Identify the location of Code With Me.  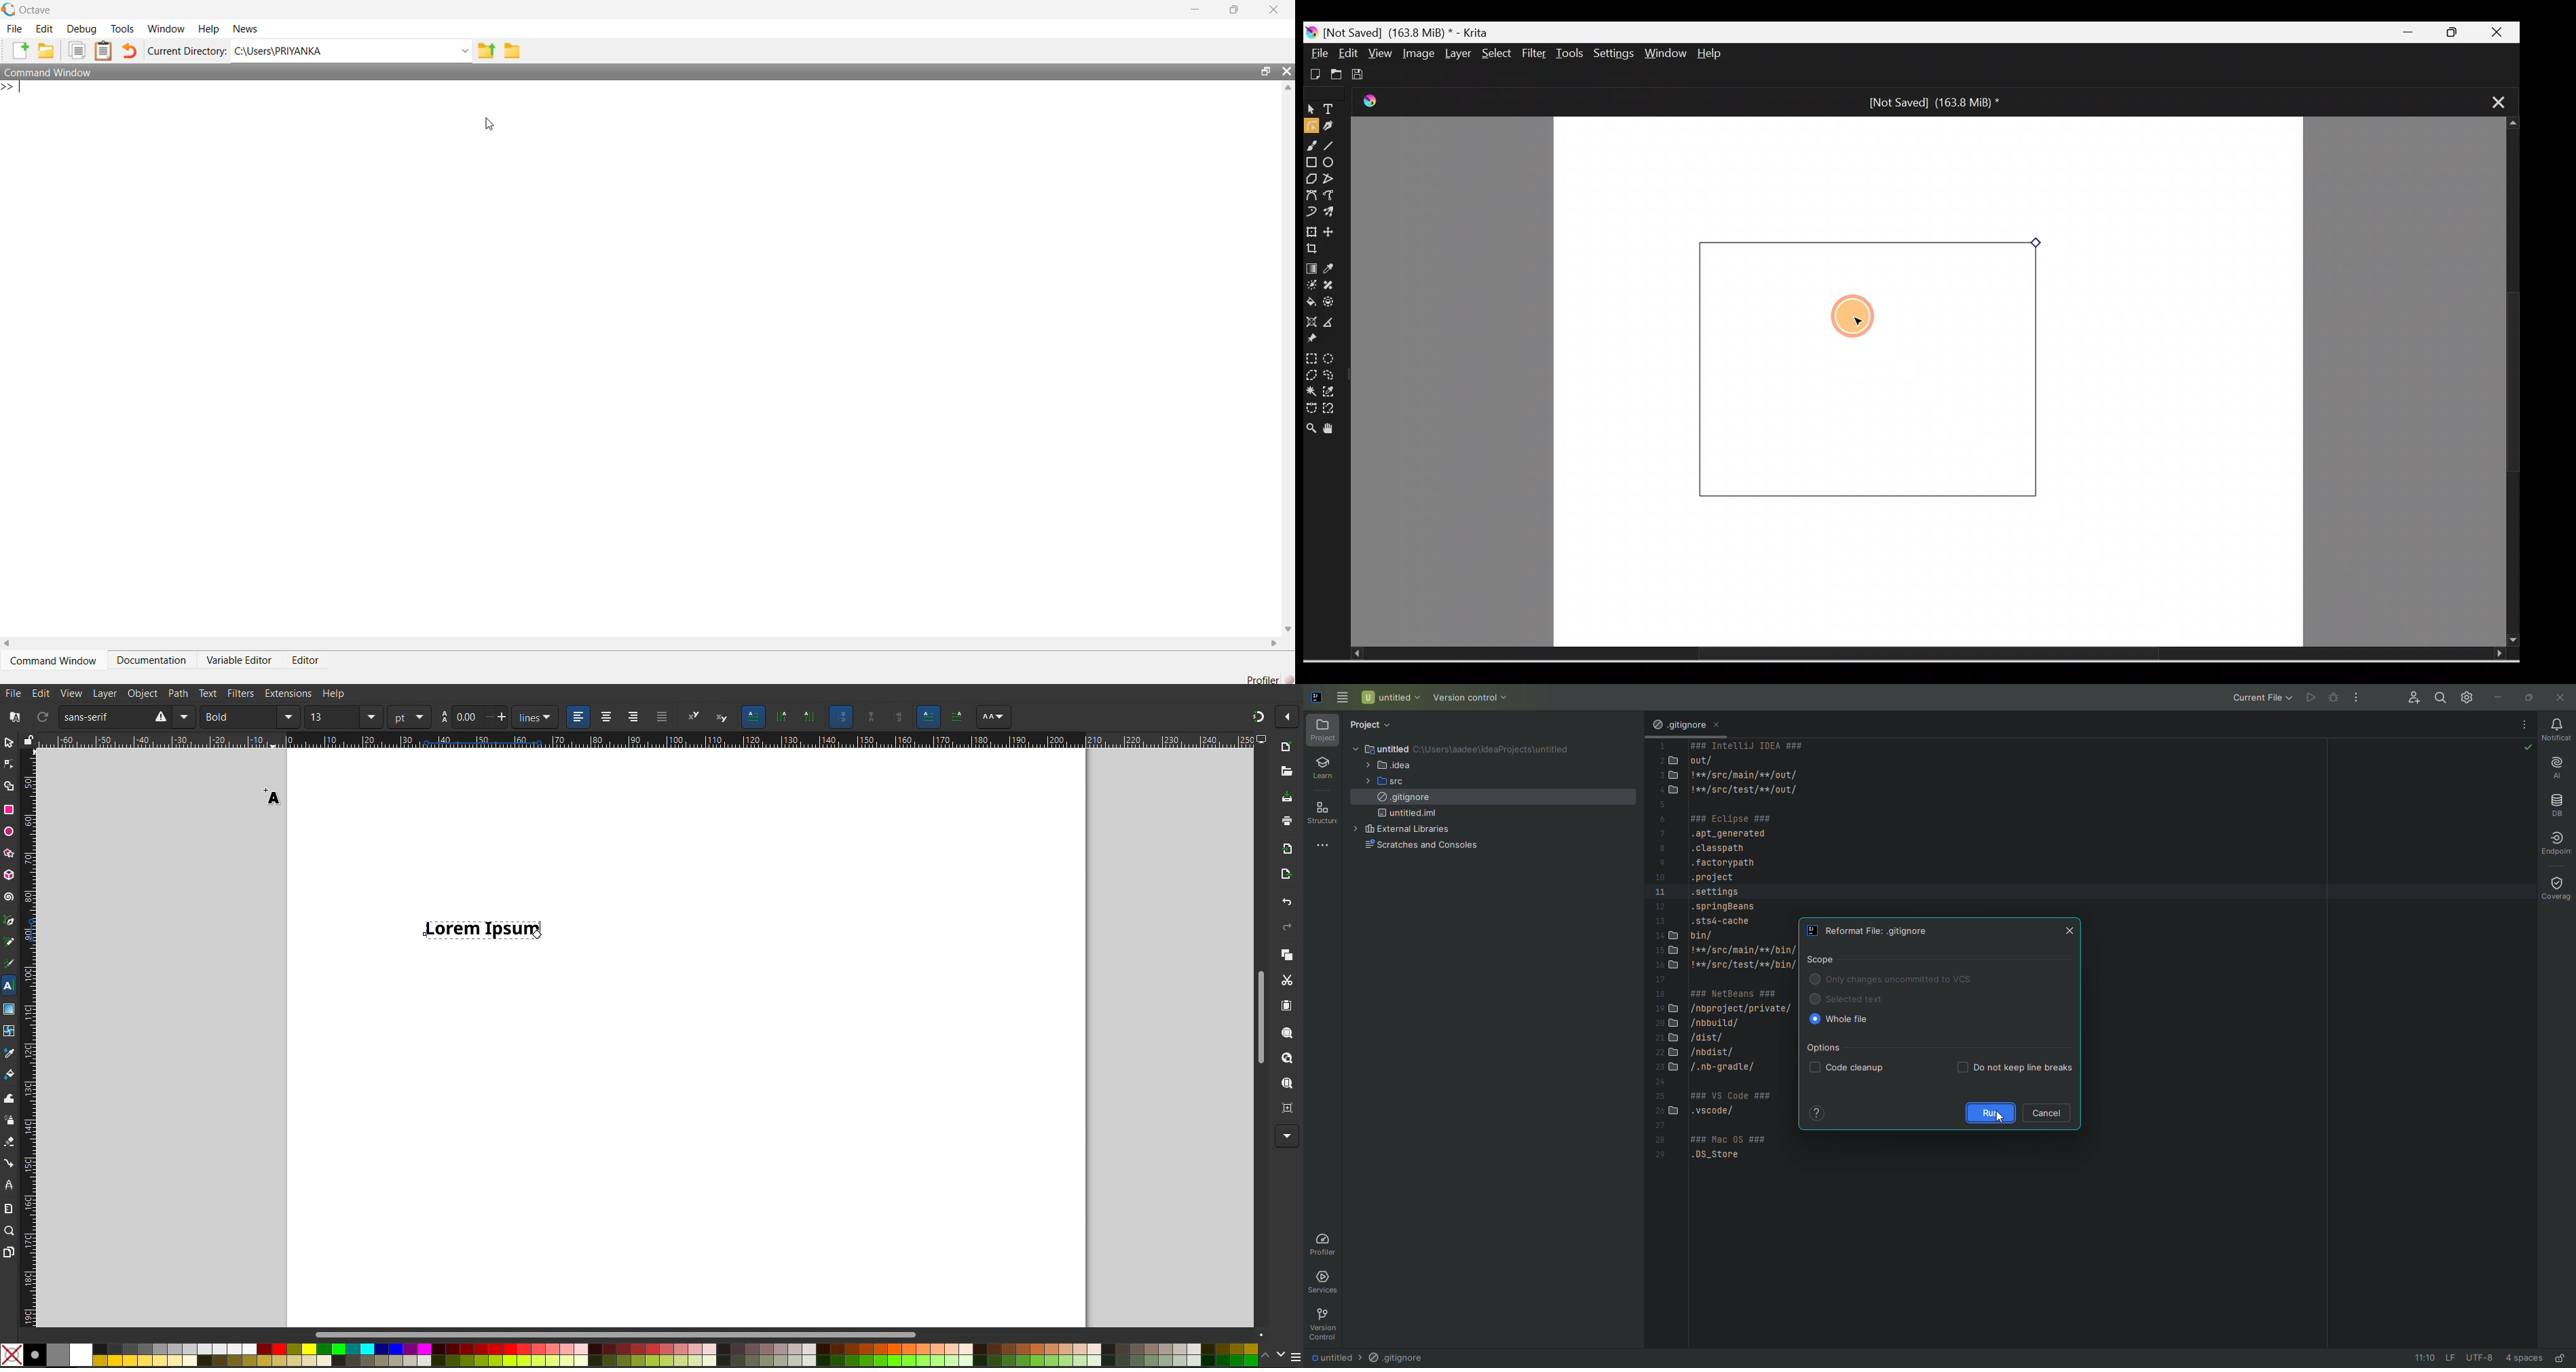
(2405, 697).